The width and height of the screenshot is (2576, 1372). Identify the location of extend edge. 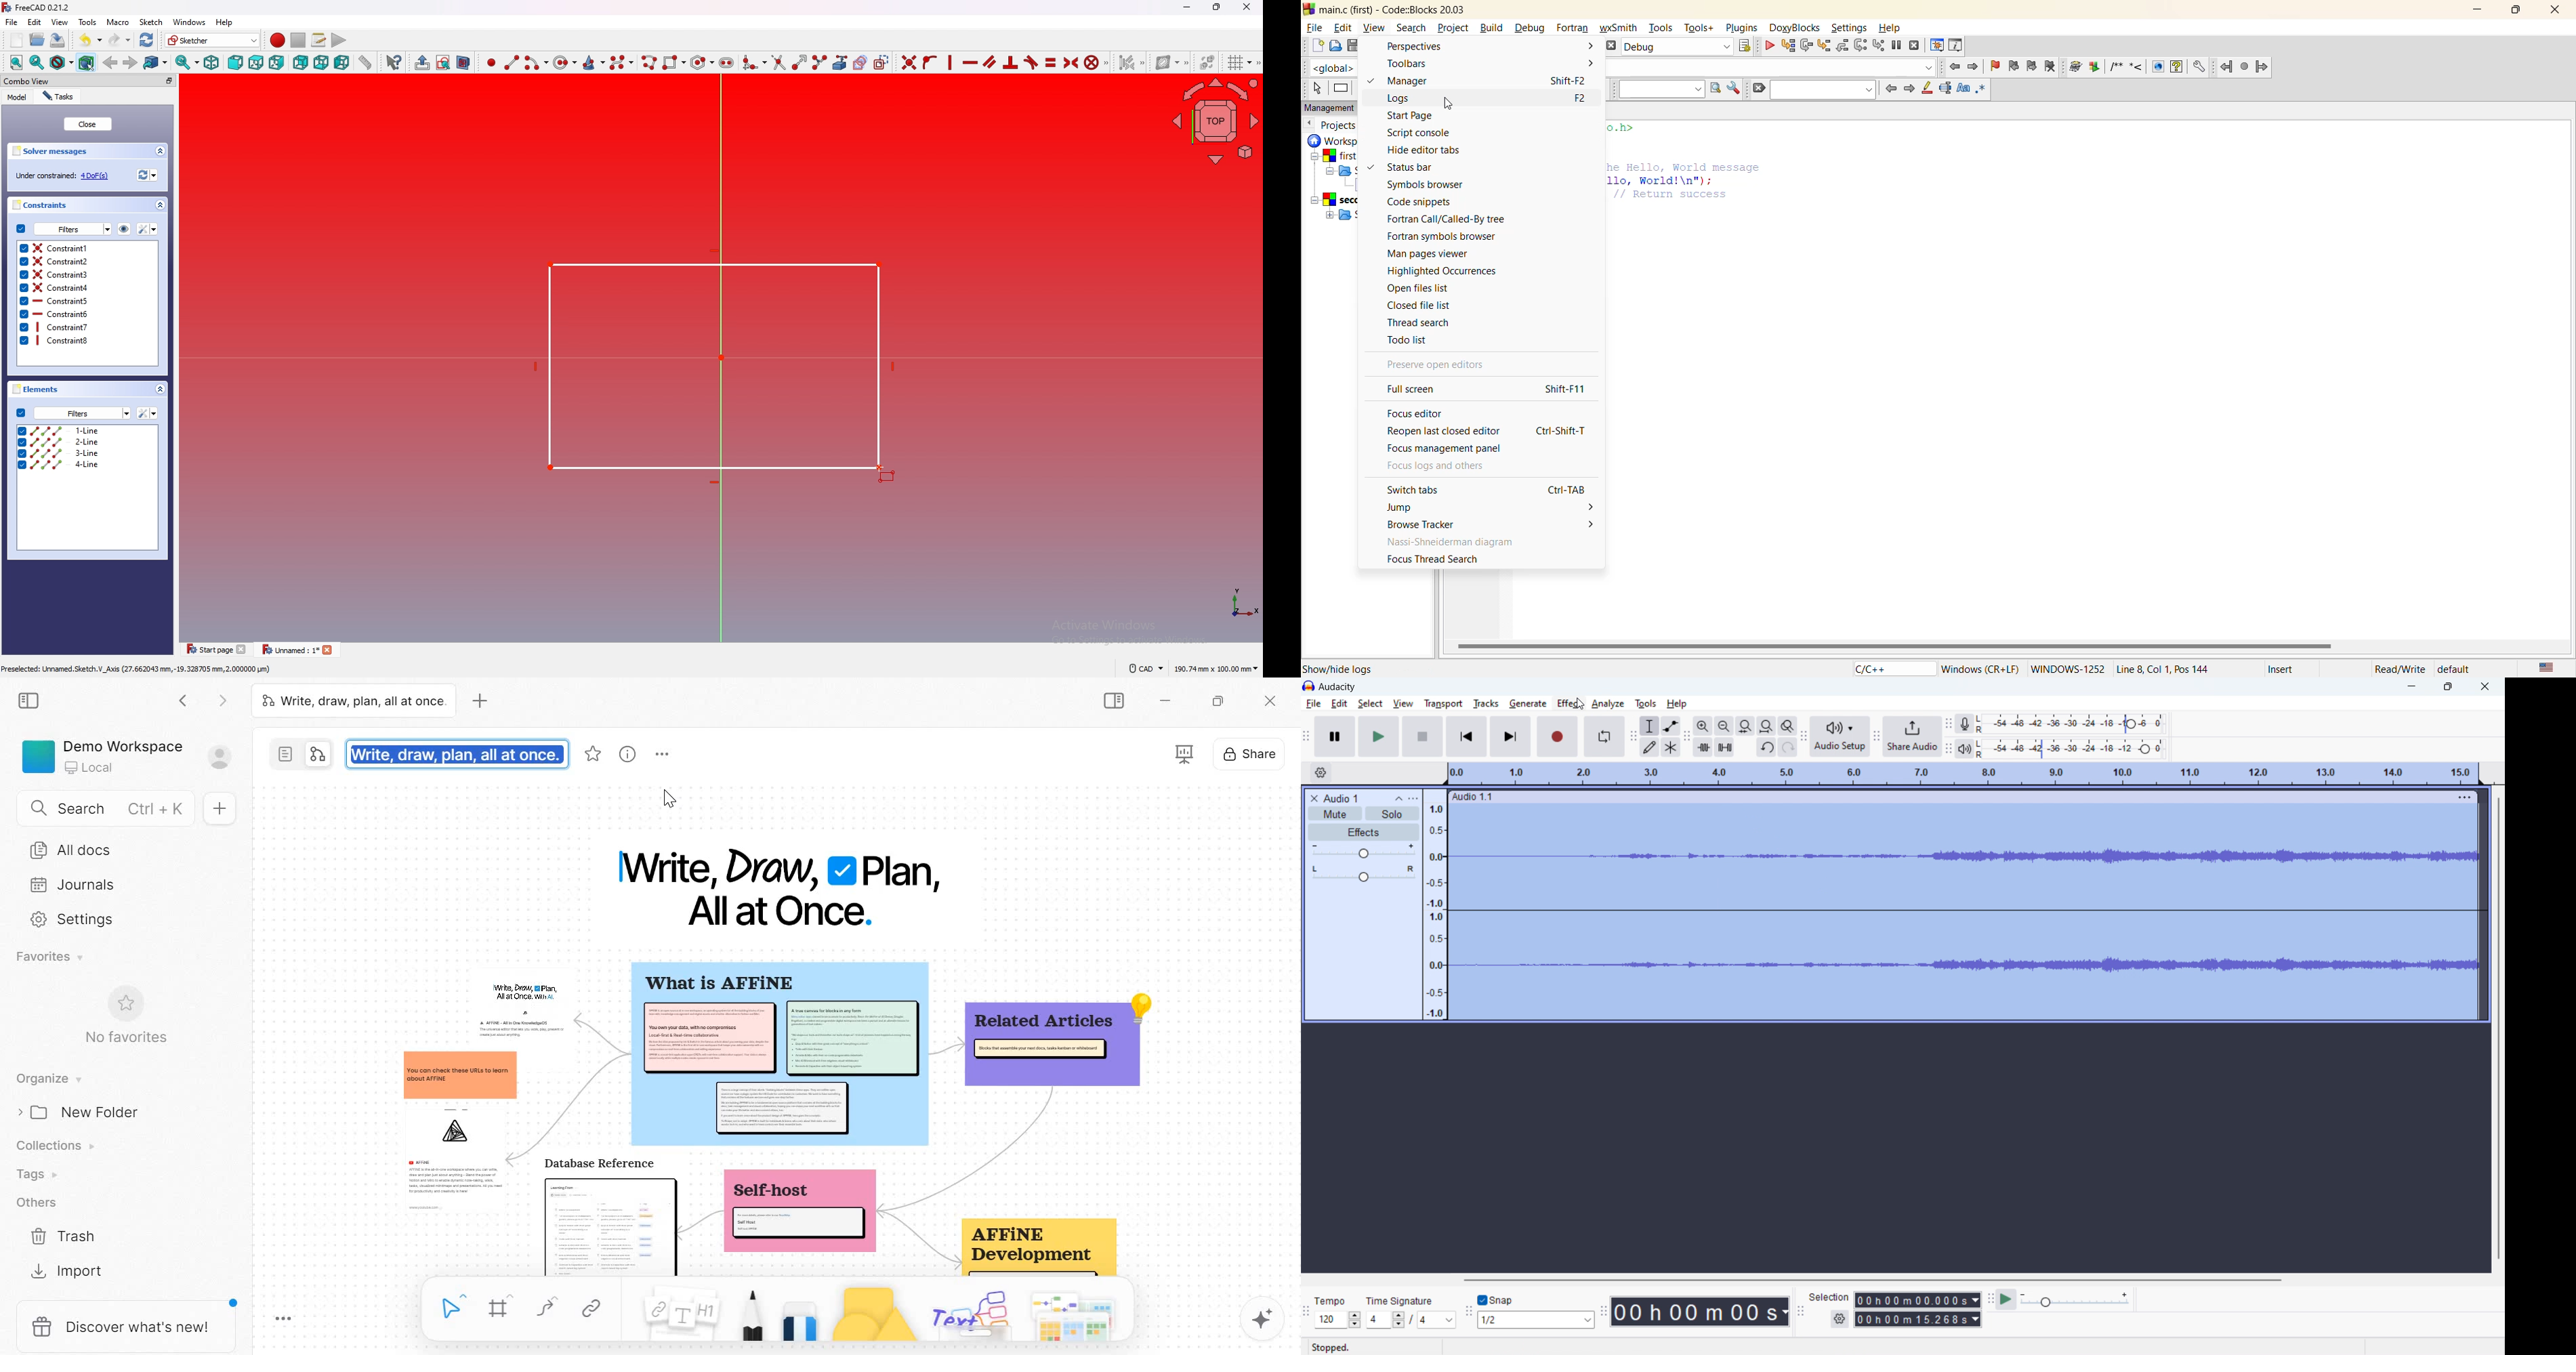
(801, 62).